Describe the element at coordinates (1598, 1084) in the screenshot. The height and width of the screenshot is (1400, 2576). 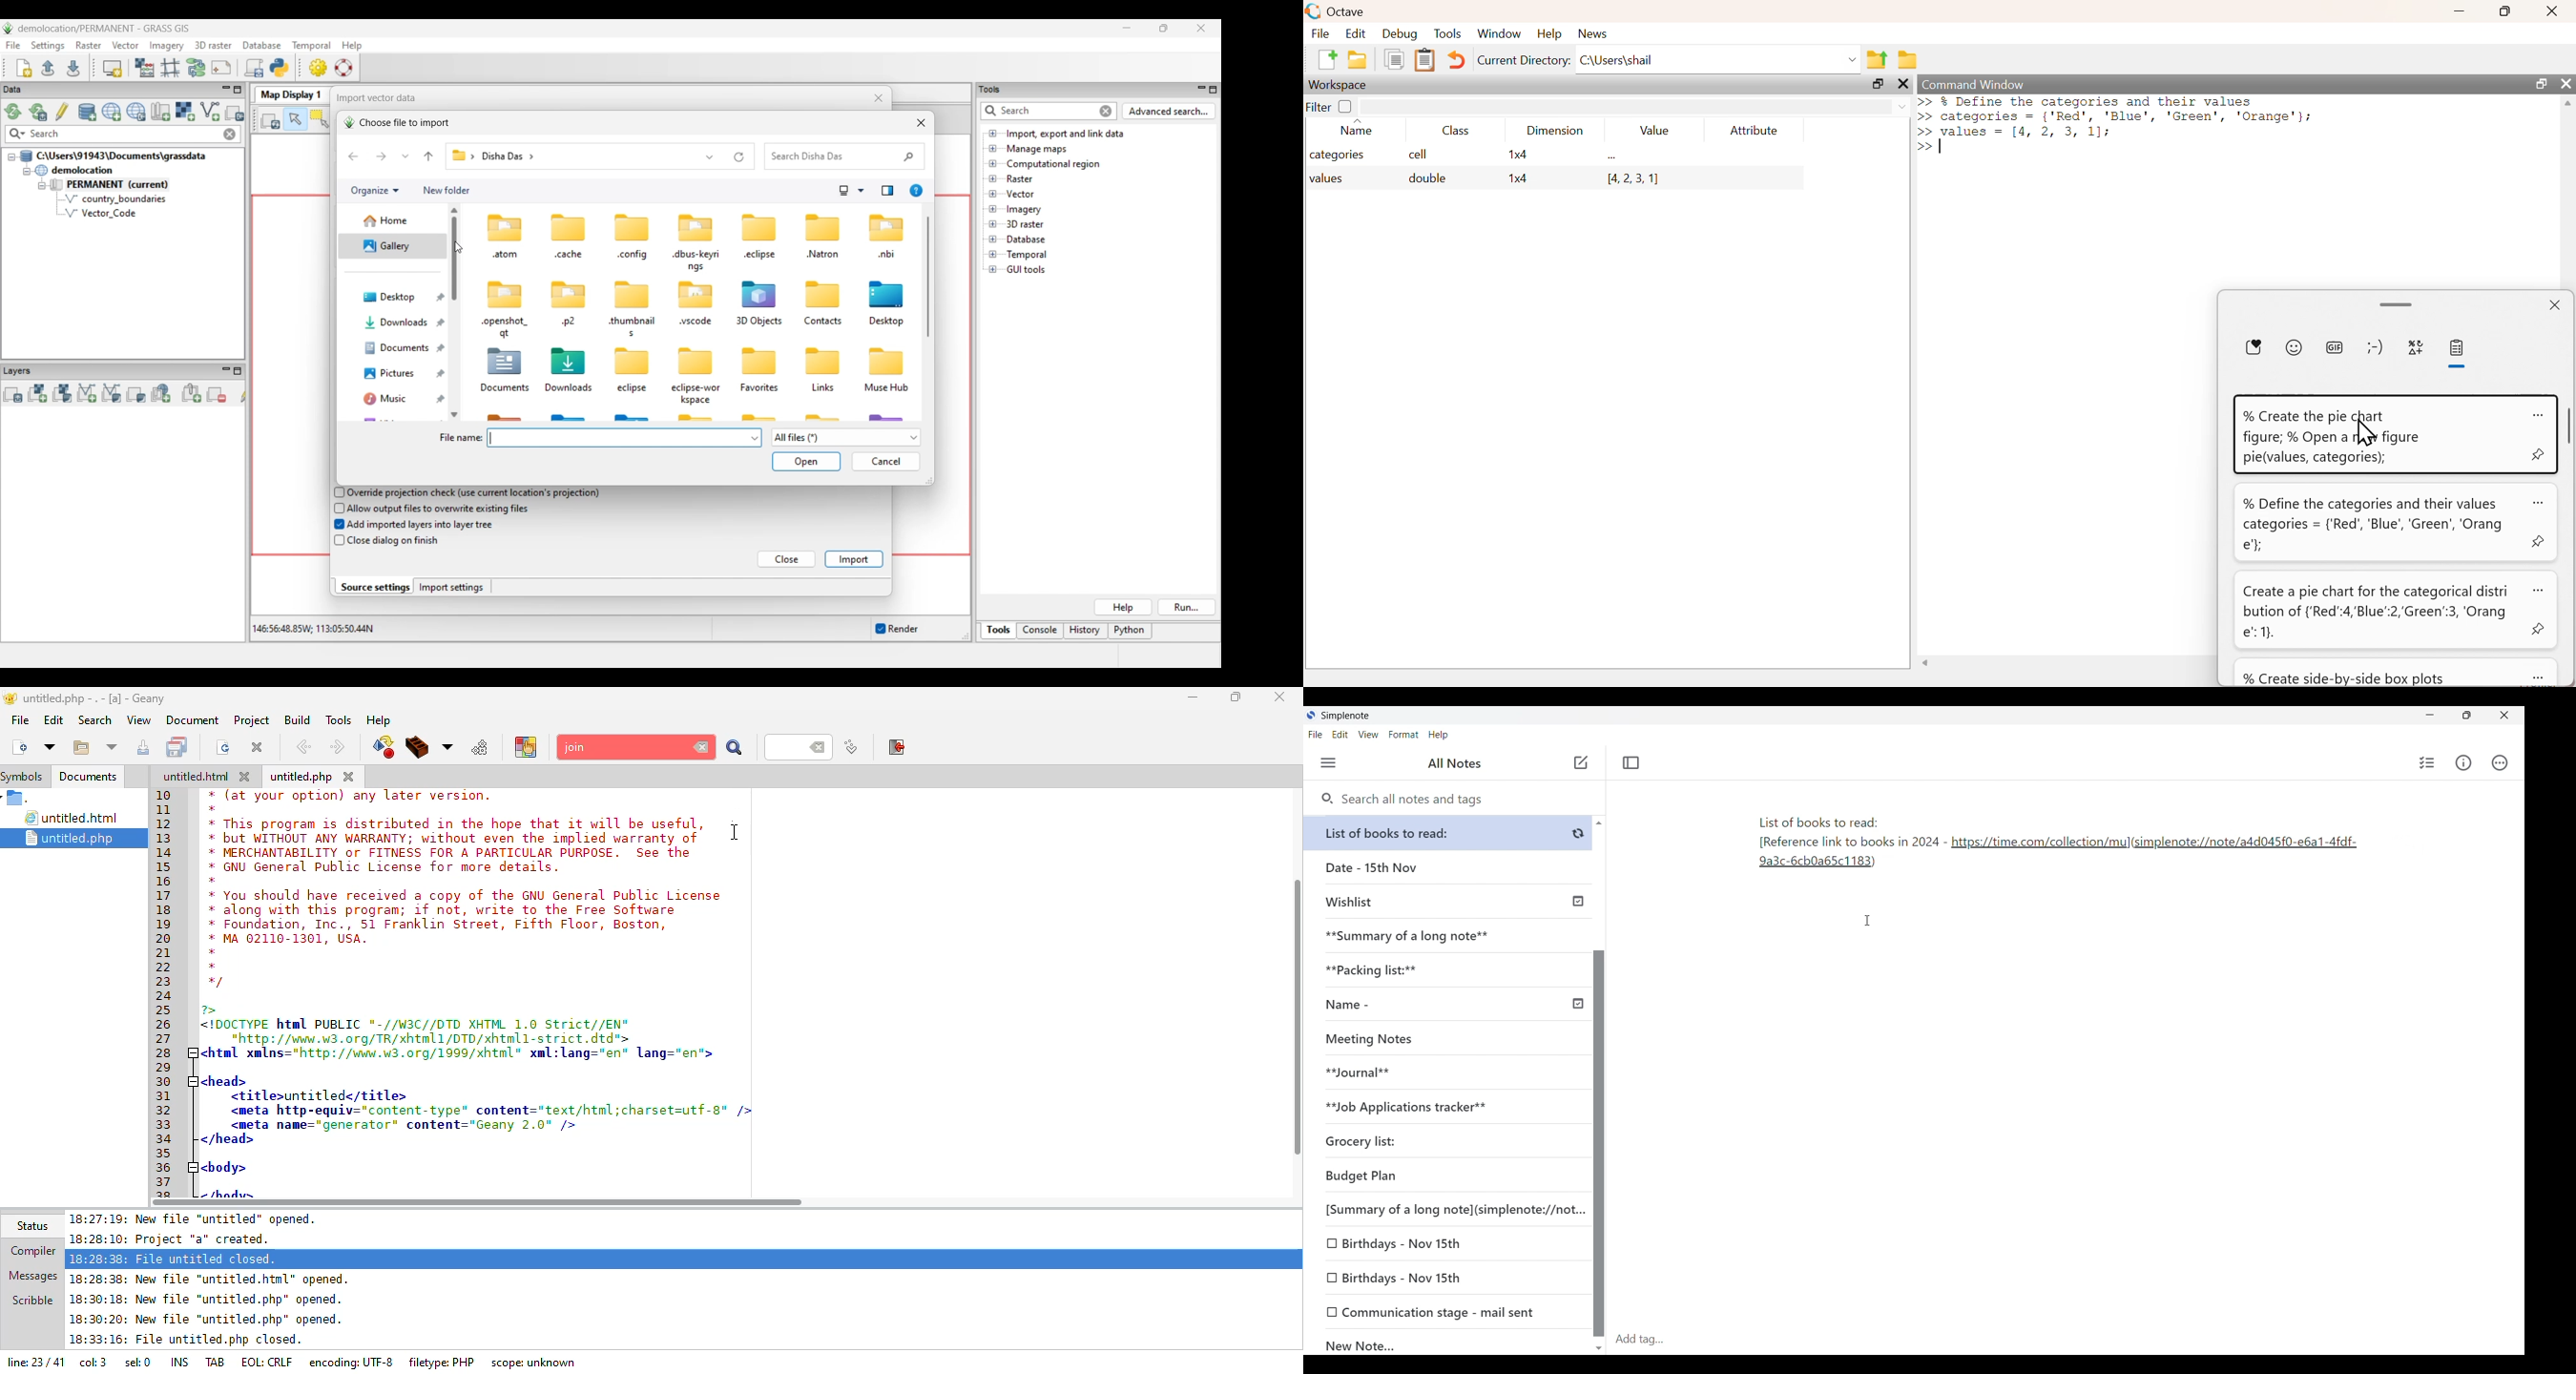
I see `Vertical scroll bar` at that location.